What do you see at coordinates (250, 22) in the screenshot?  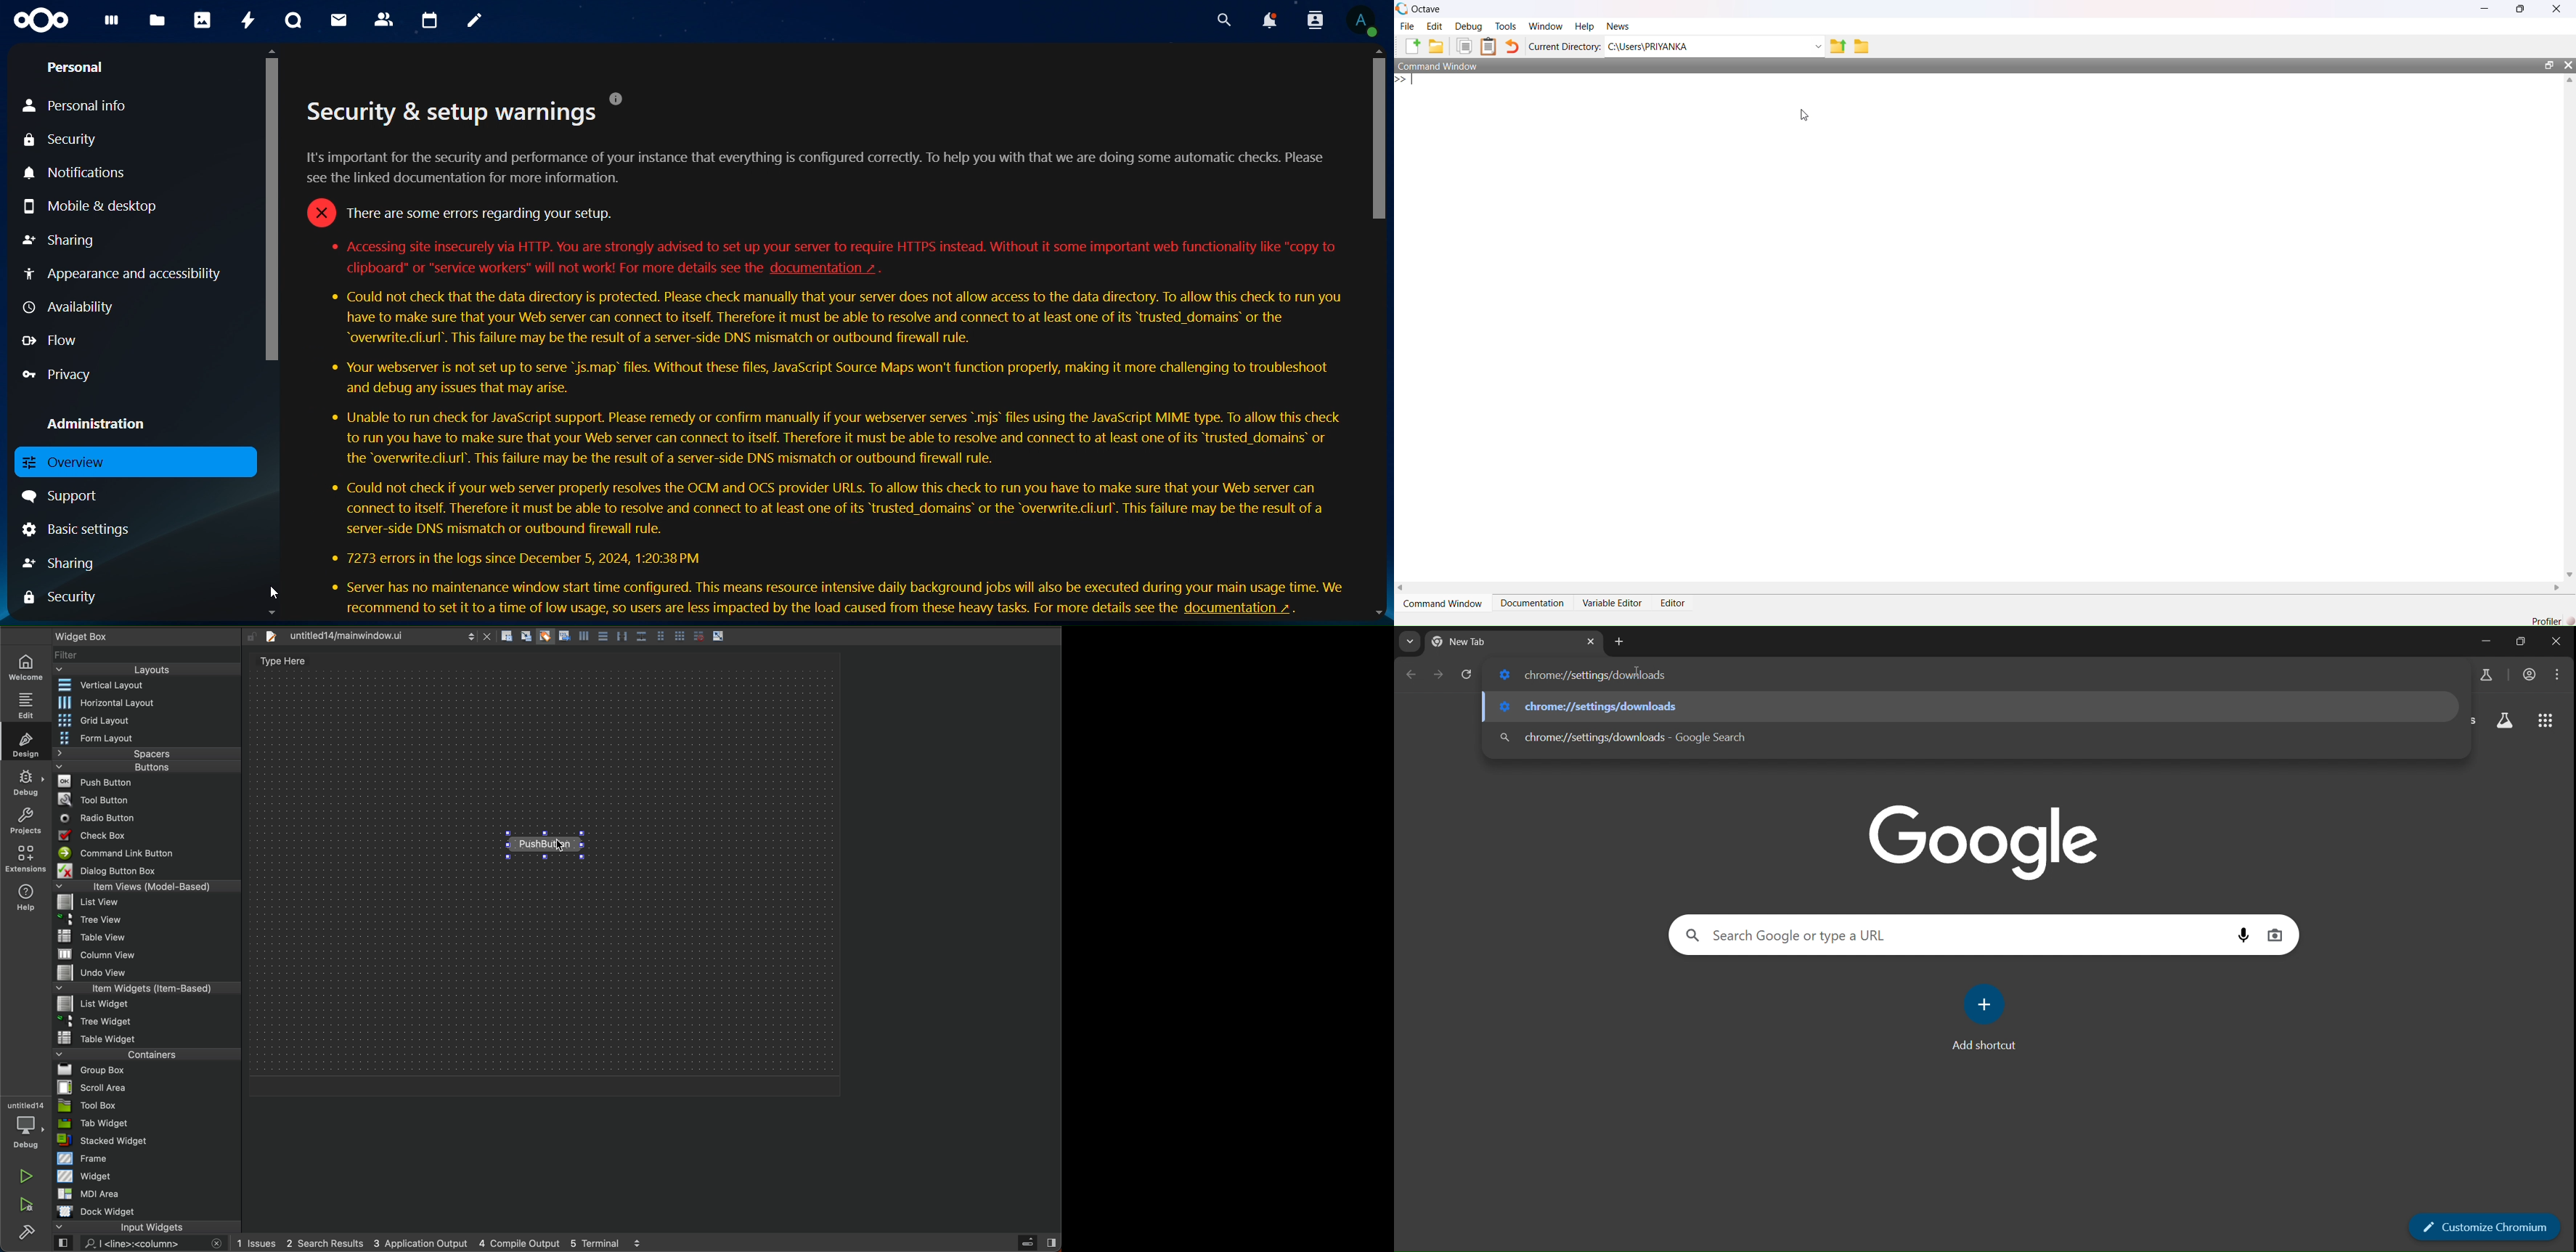 I see `activity` at bounding box center [250, 22].